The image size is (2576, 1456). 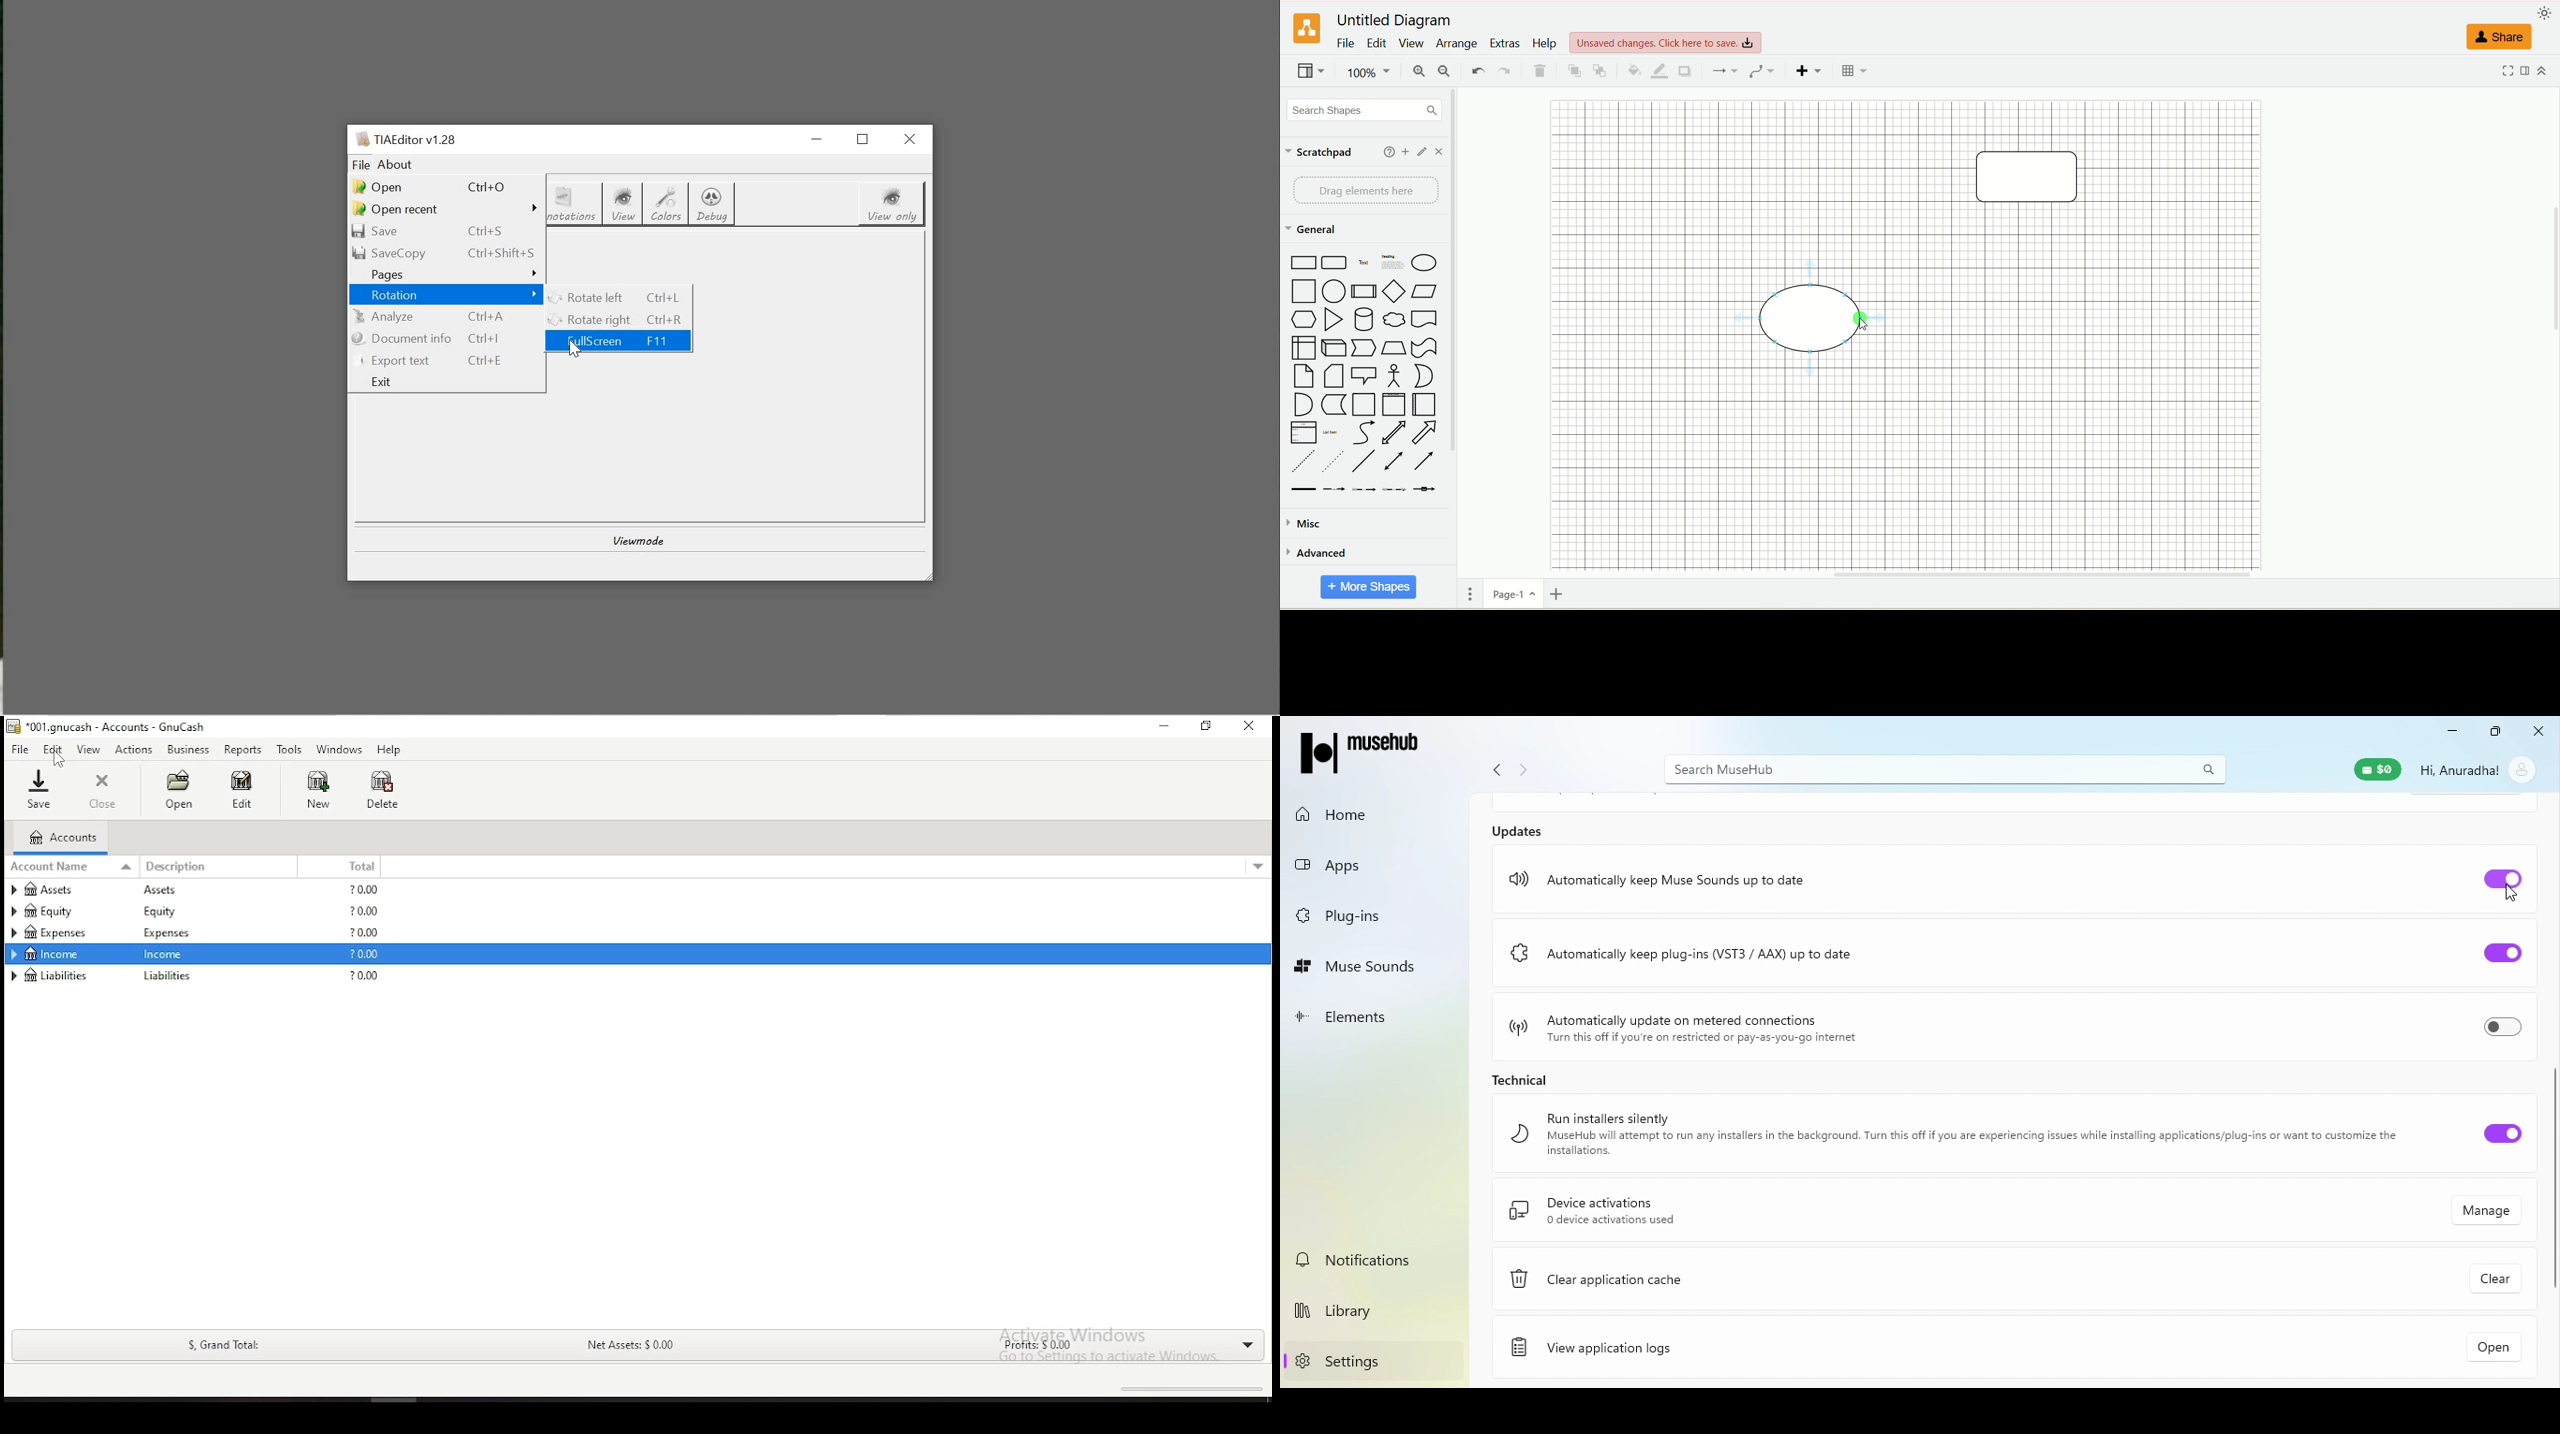 I want to click on Scroll bar, so click(x=2553, y=1181).